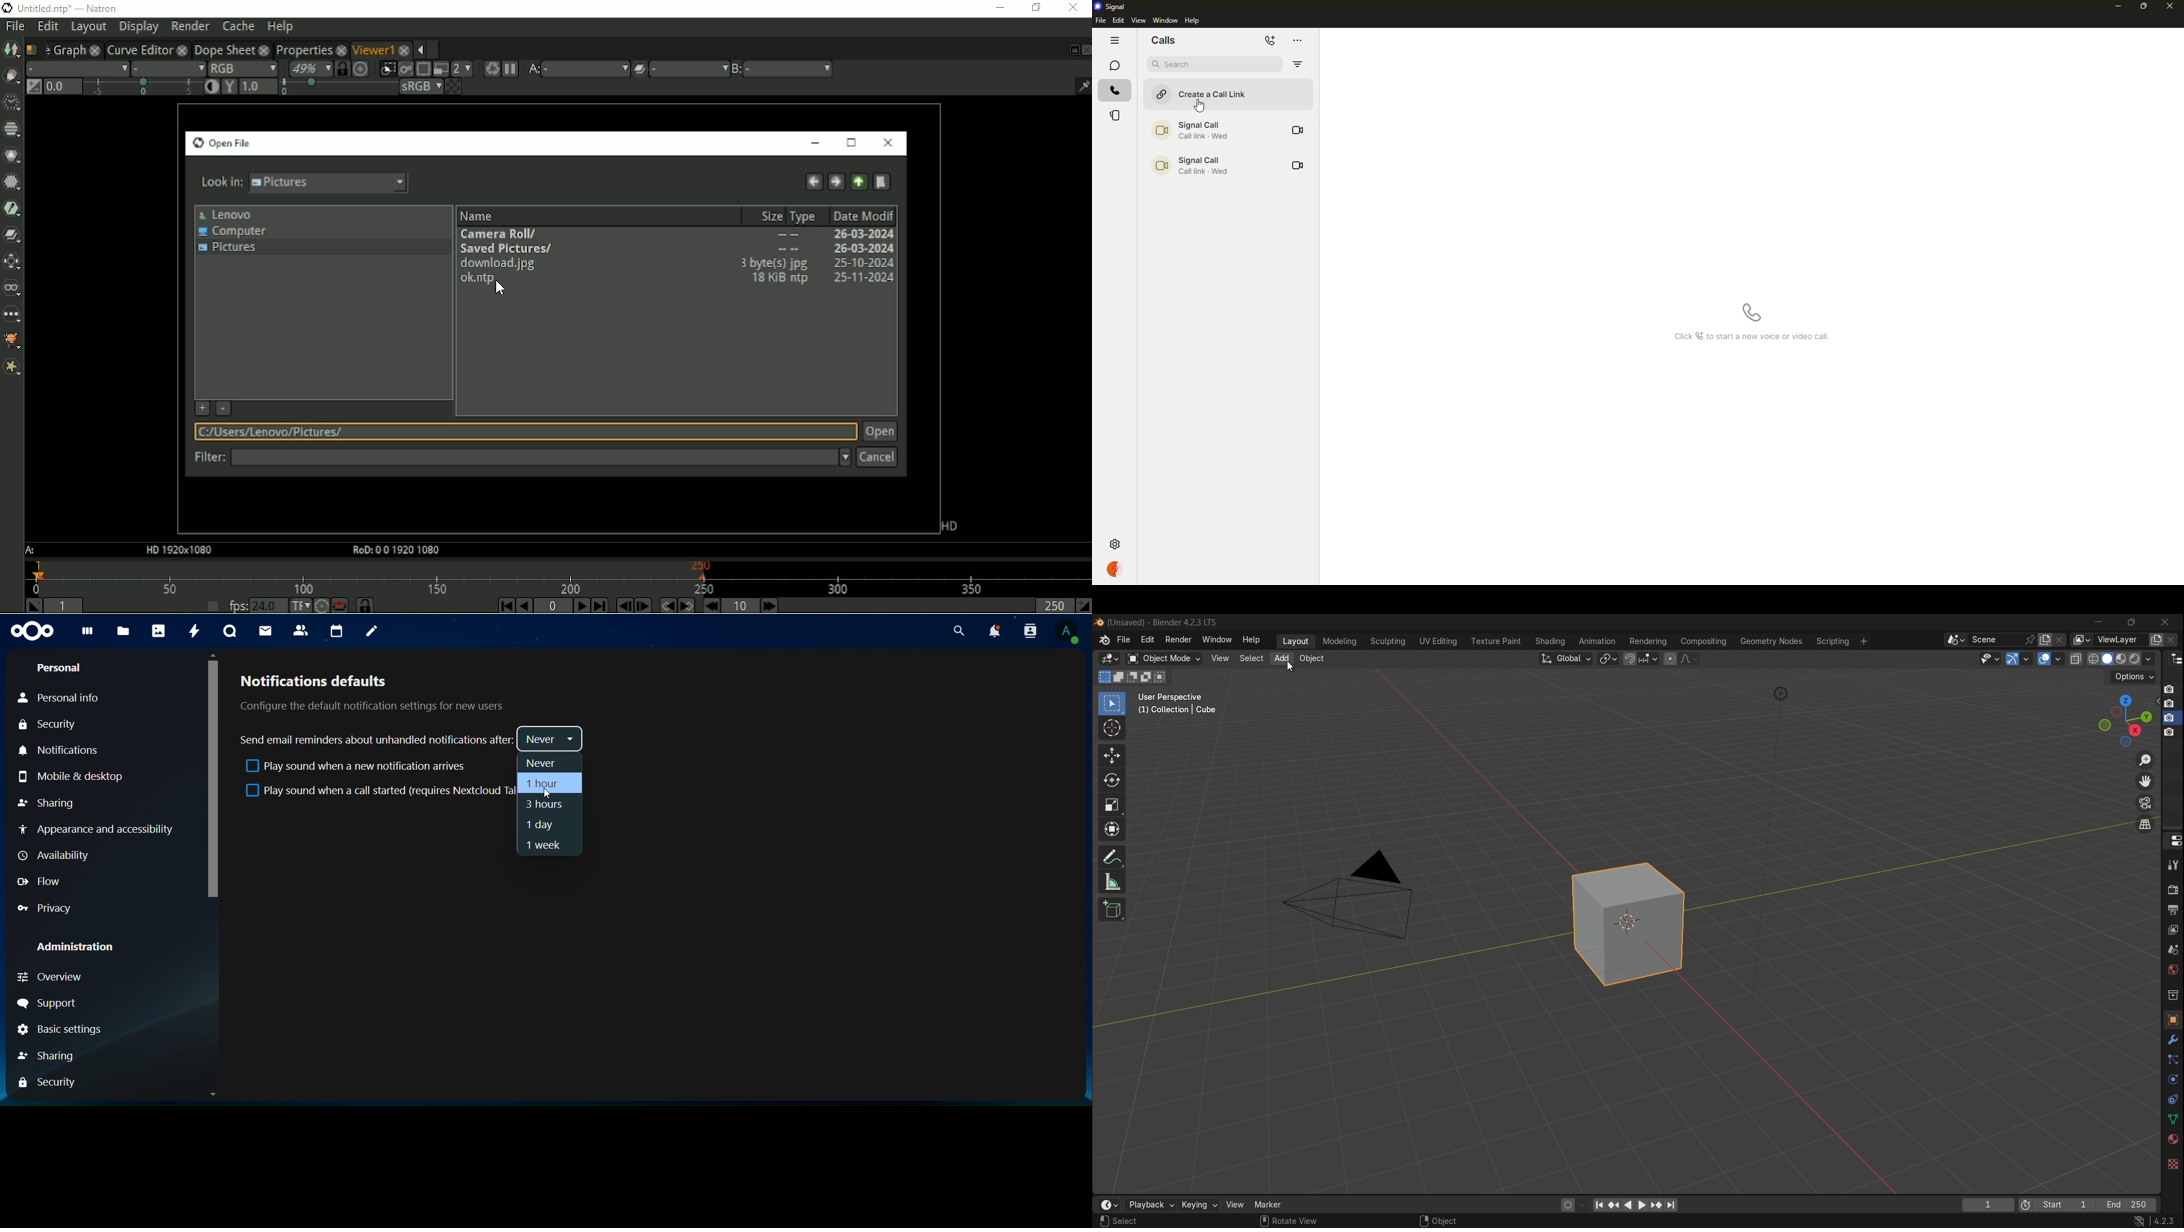  Describe the element at coordinates (541, 825) in the screenshot. I see `1 day` at that location.